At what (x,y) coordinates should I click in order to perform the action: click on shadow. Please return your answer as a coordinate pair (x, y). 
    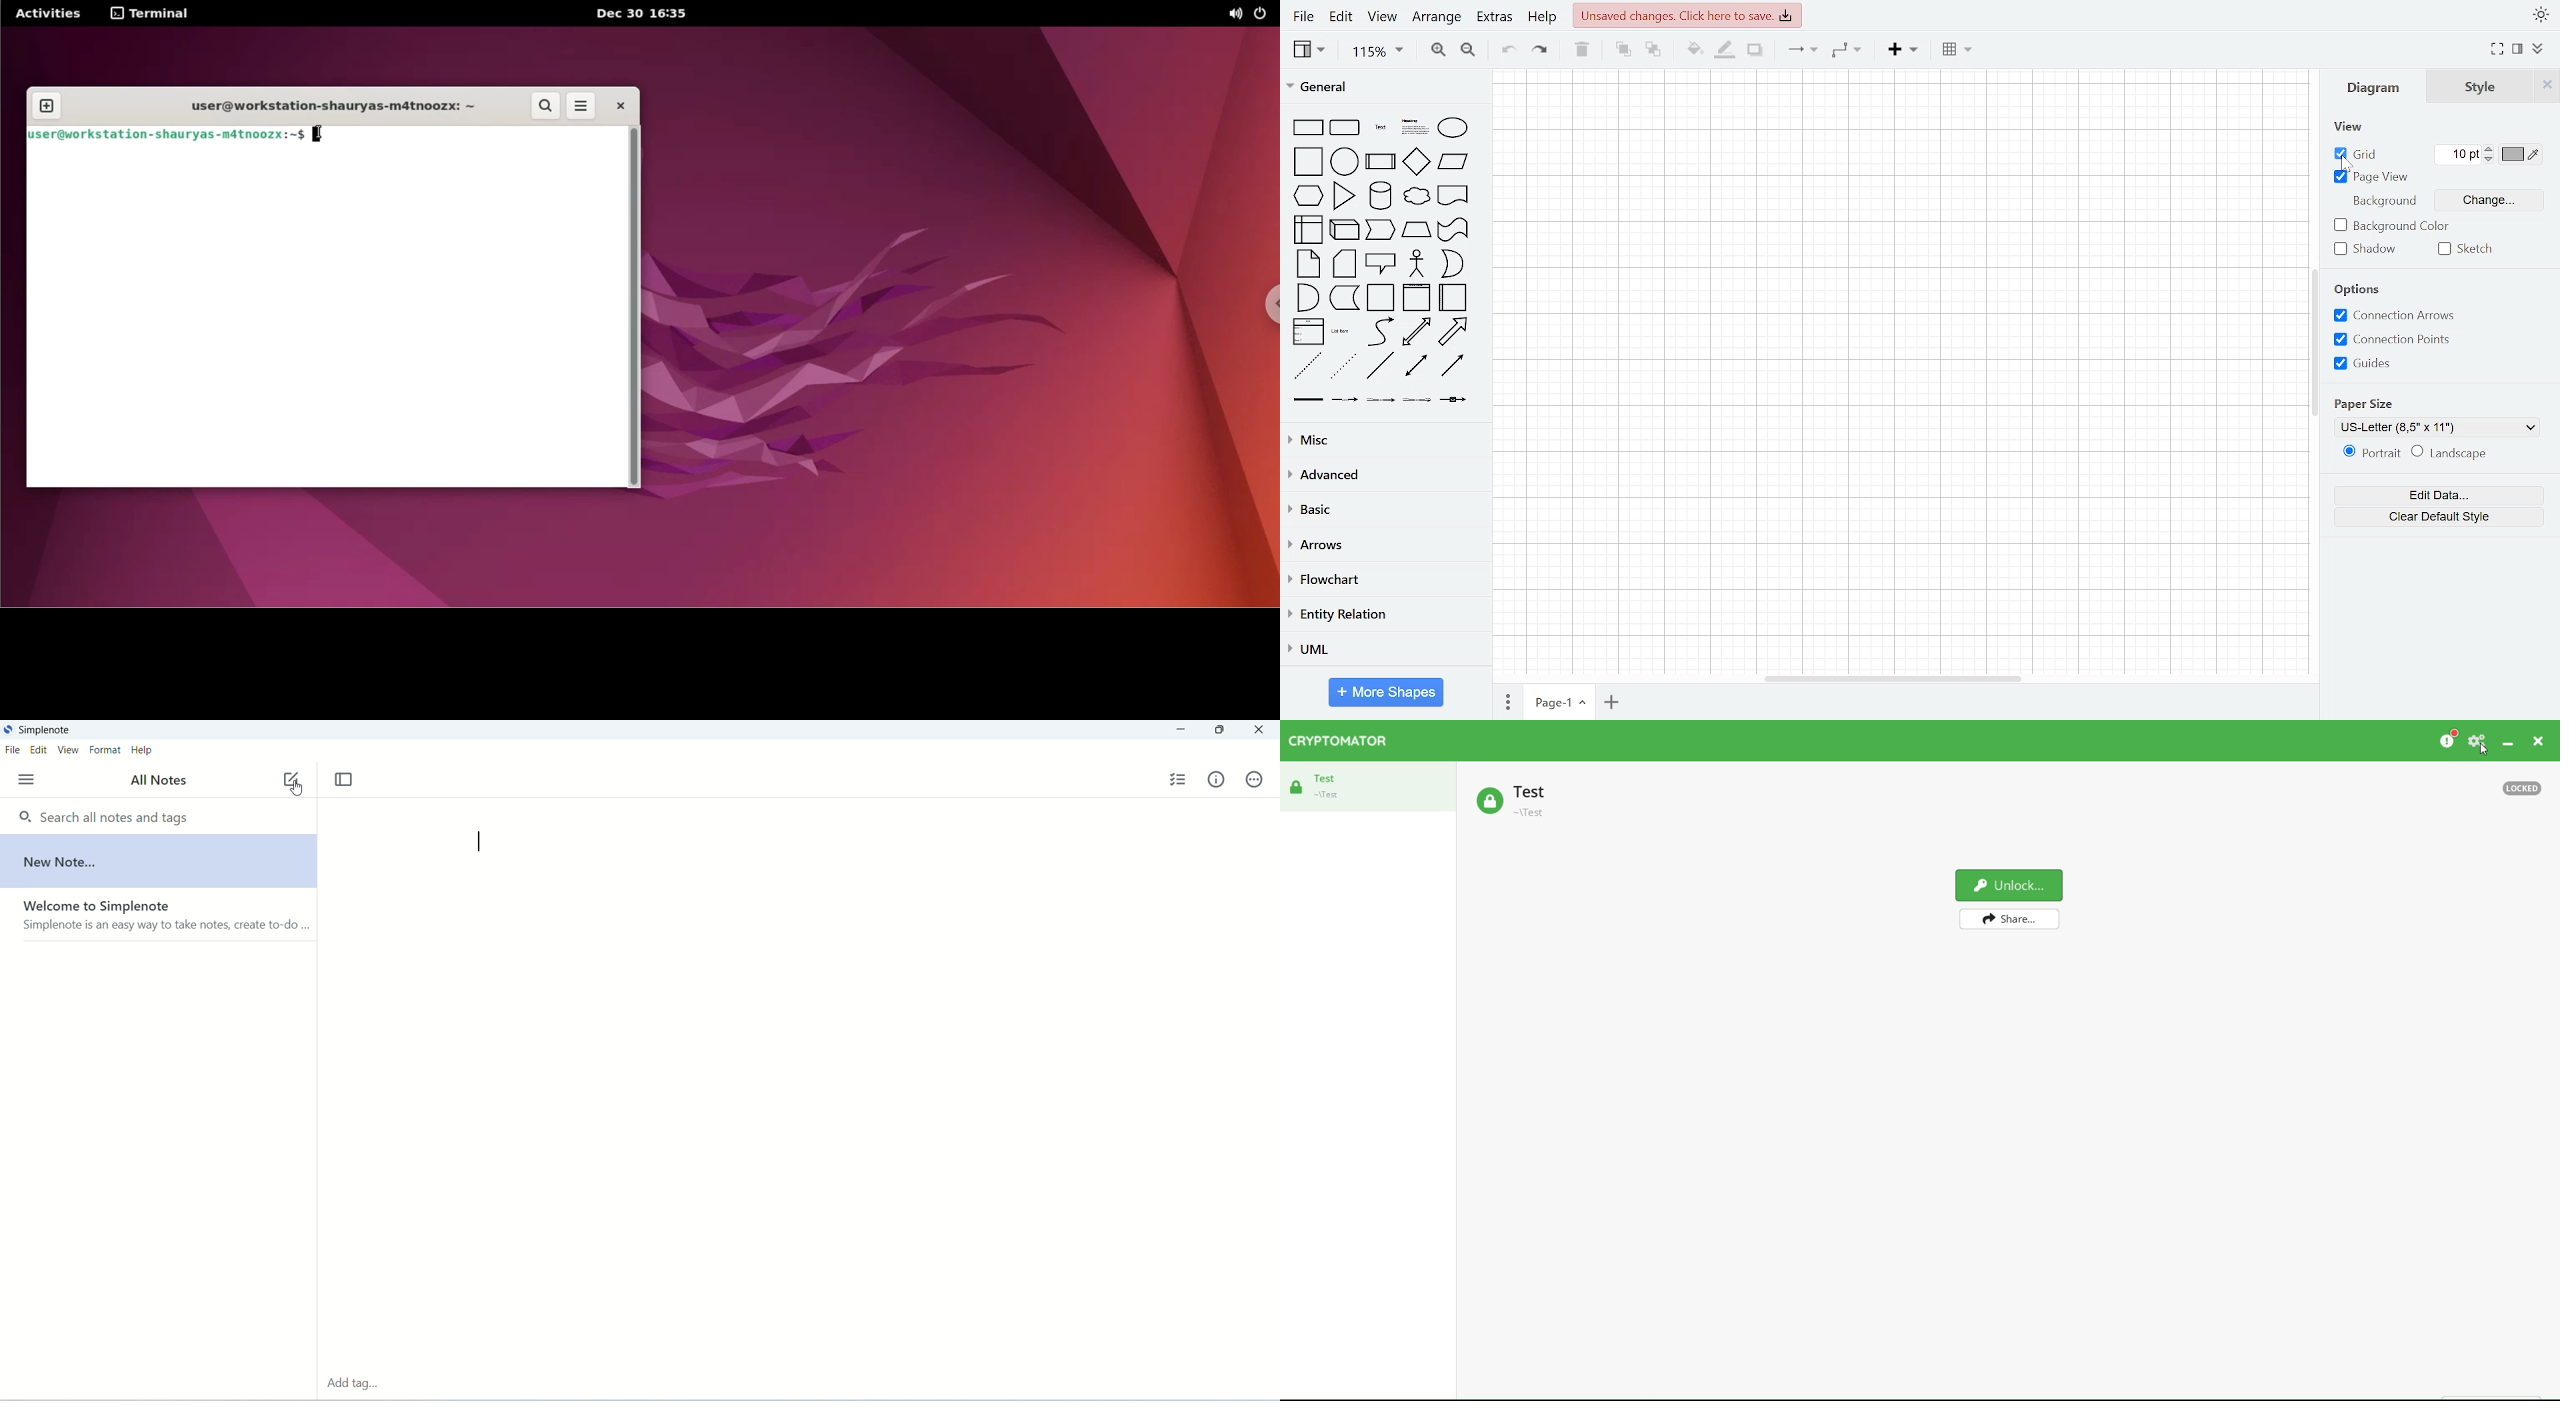
    Looking at the image, I should click on (2367, 251).